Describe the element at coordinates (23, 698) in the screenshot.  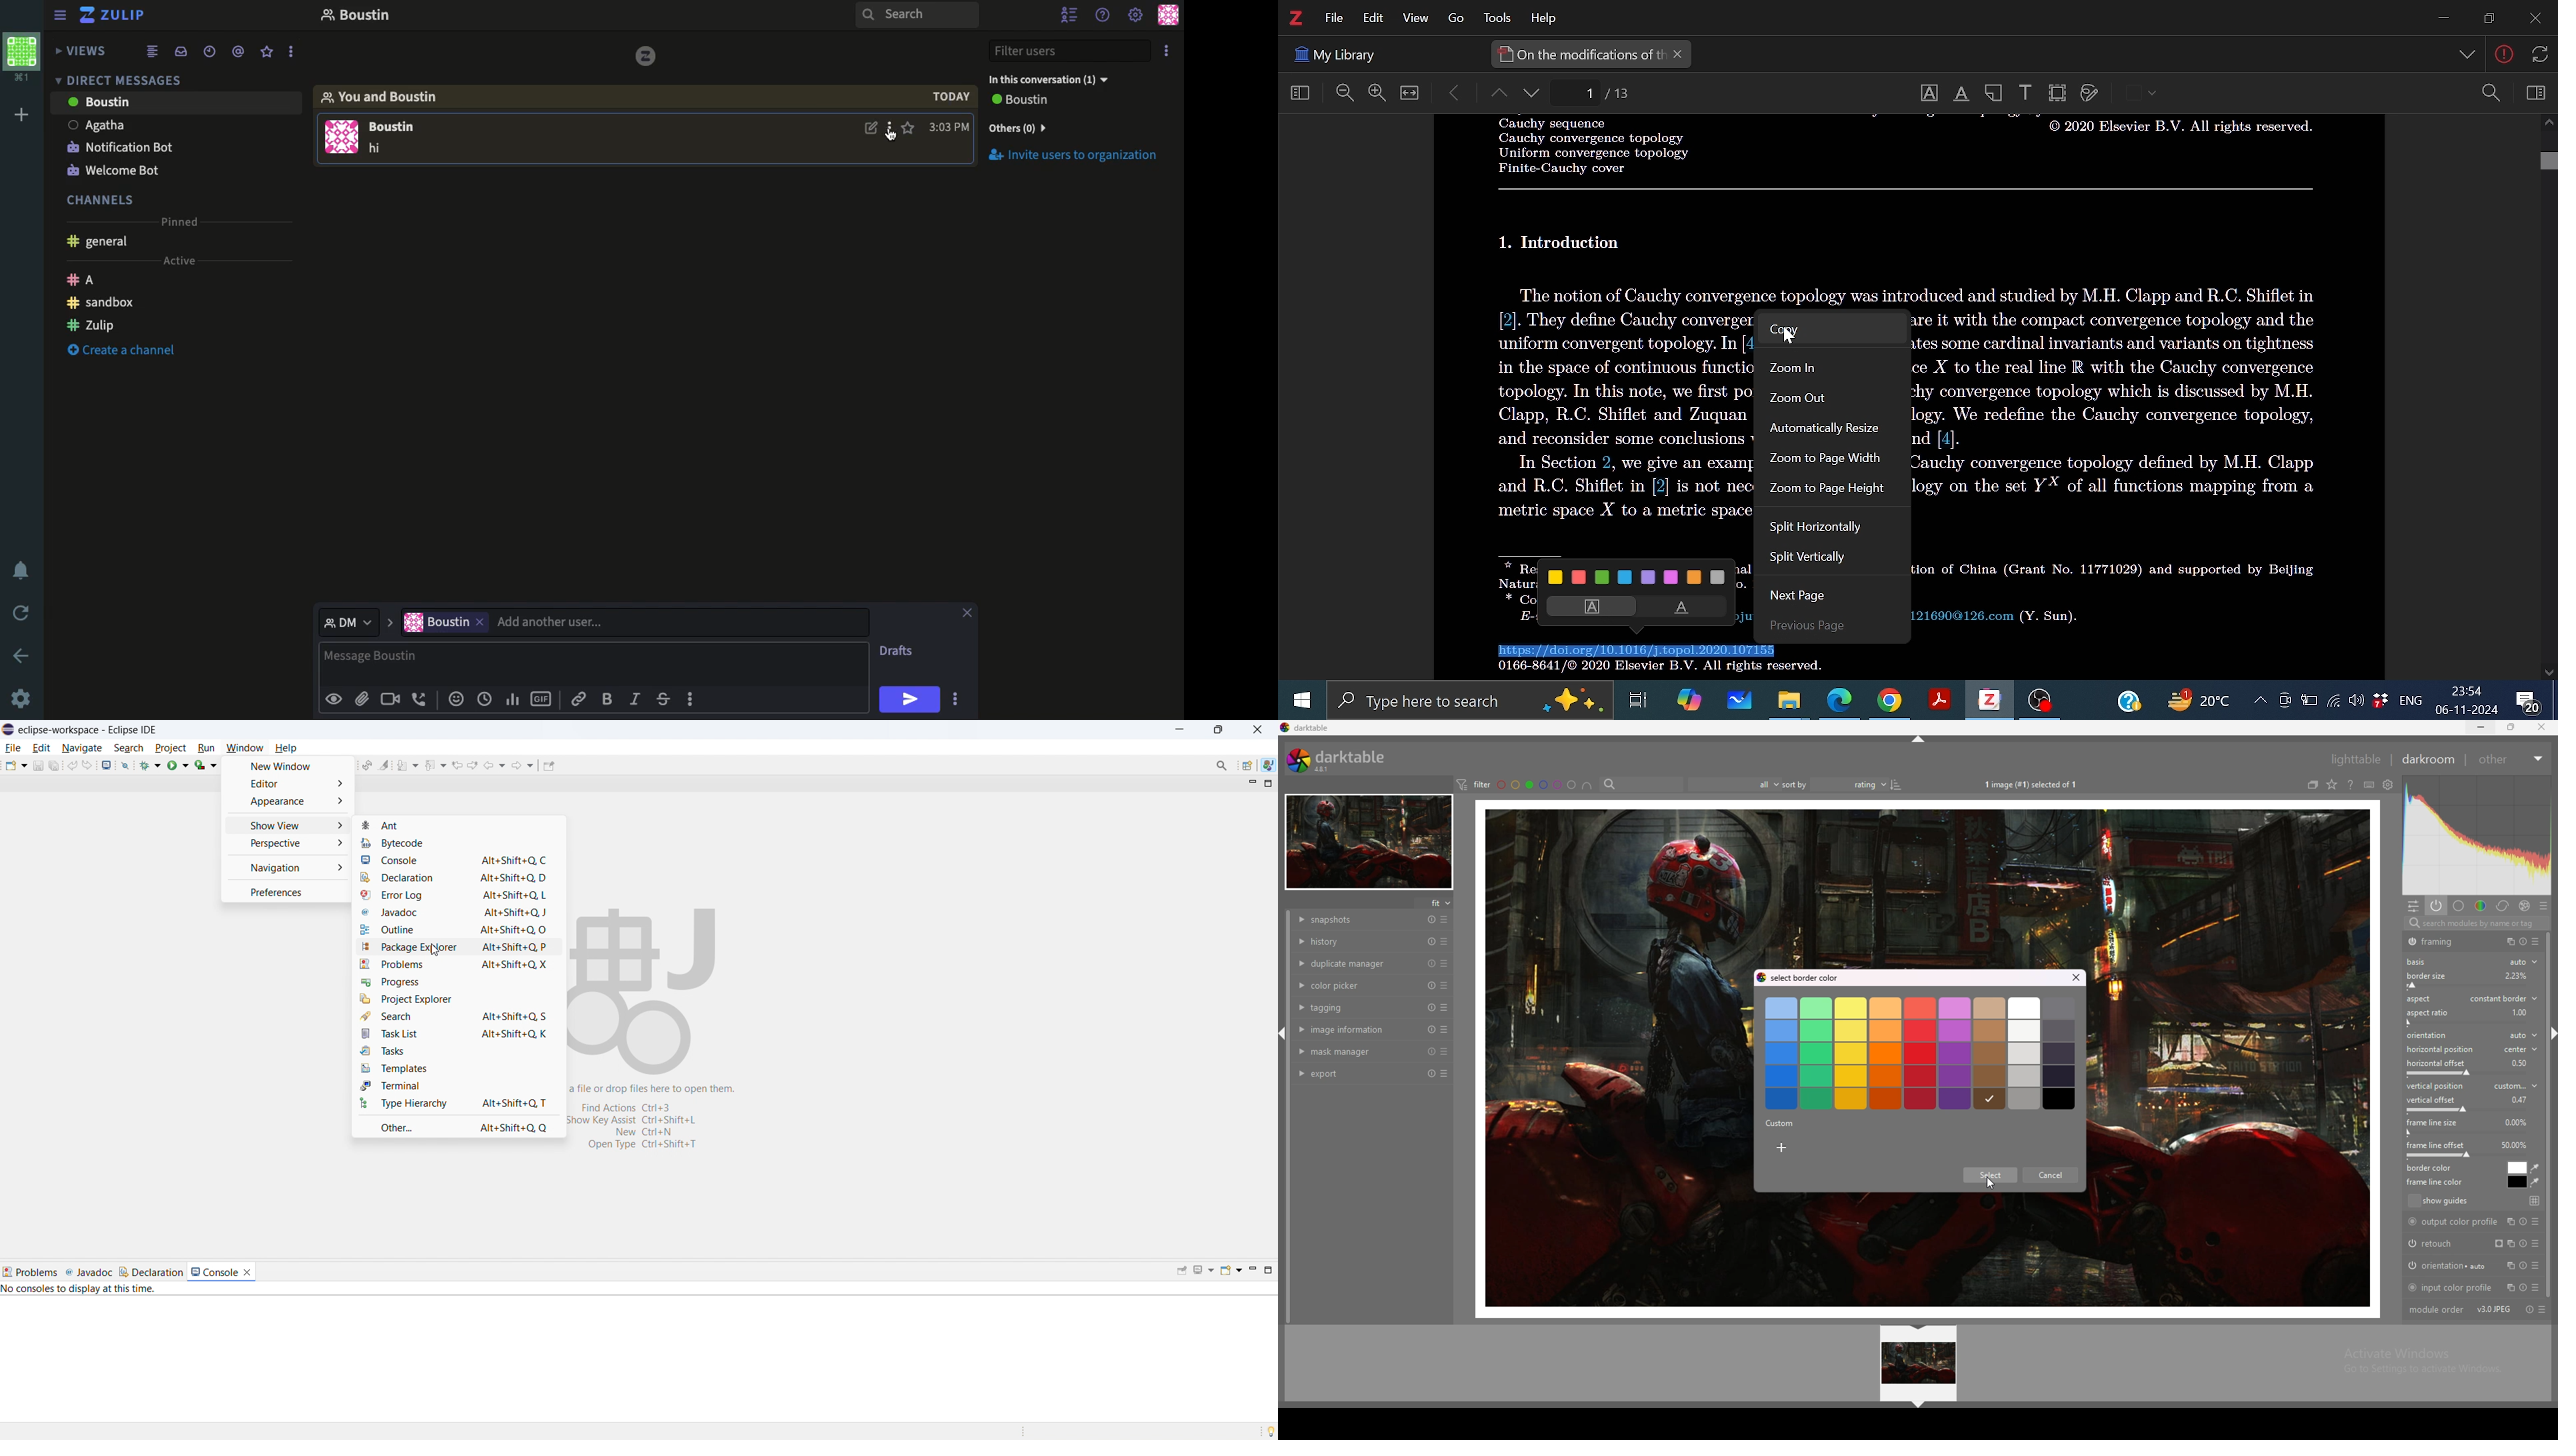
I see `Settings` at that location.